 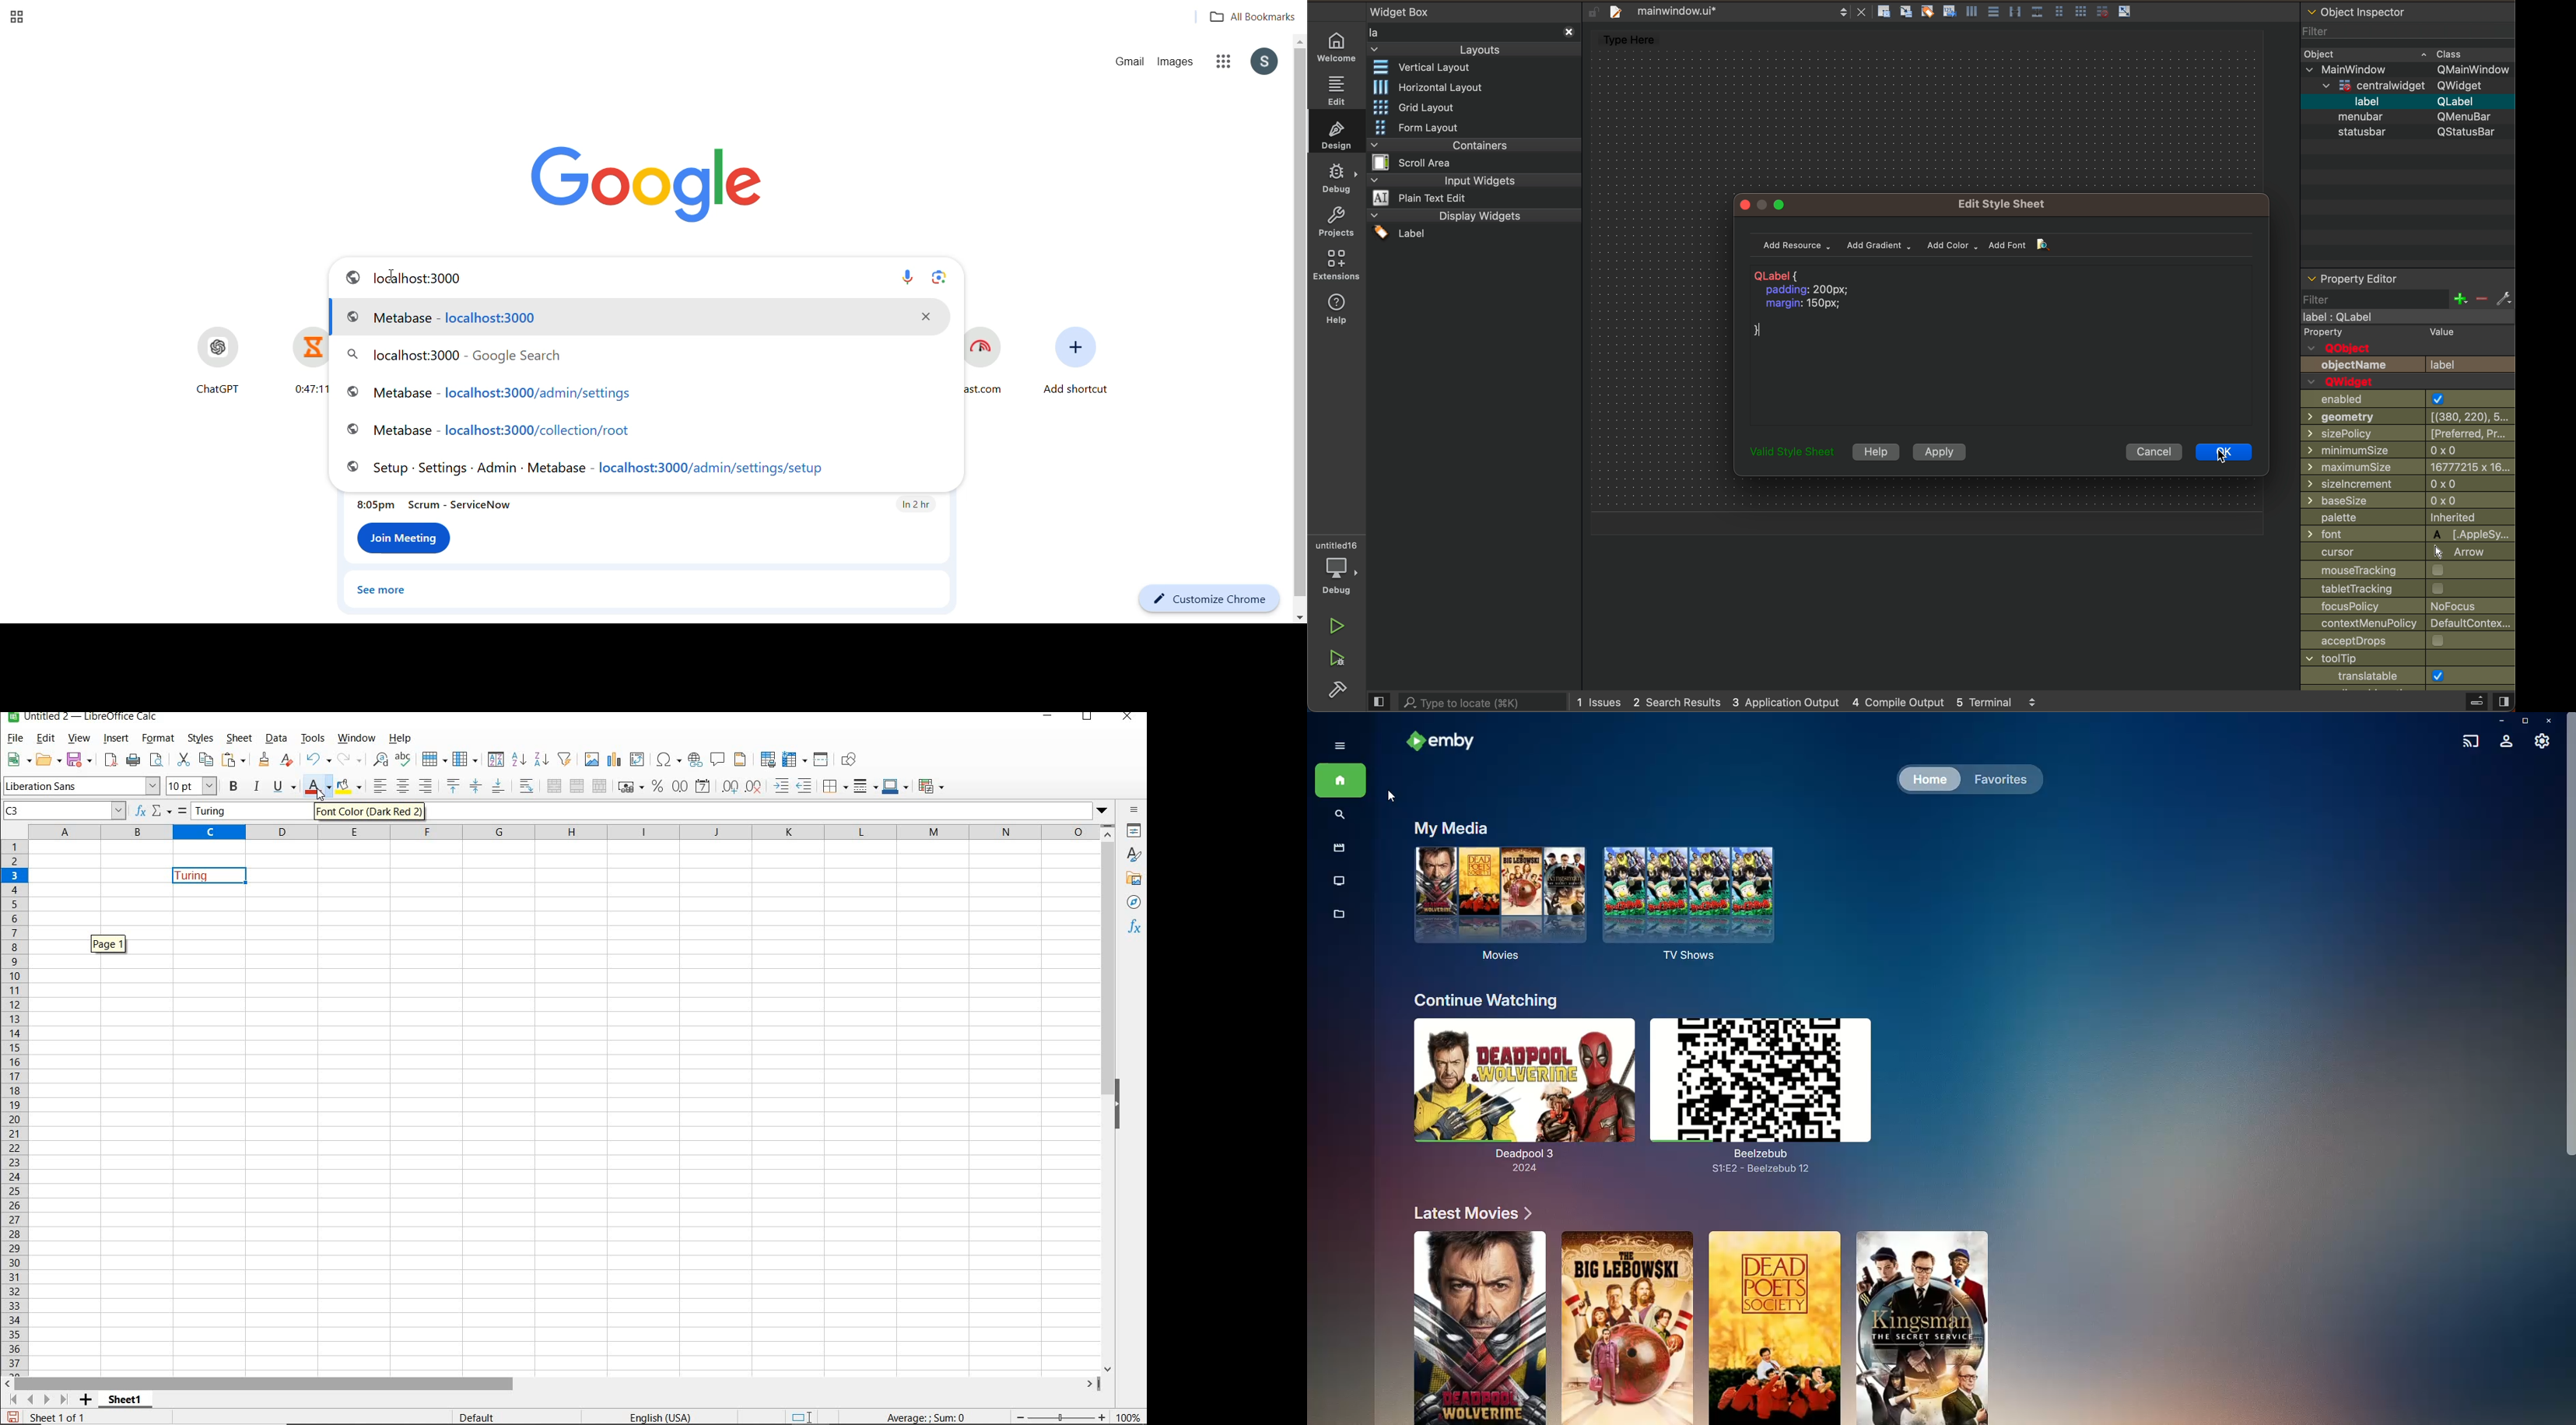 I want to click on Show menu, so click(x=1335, y=745).